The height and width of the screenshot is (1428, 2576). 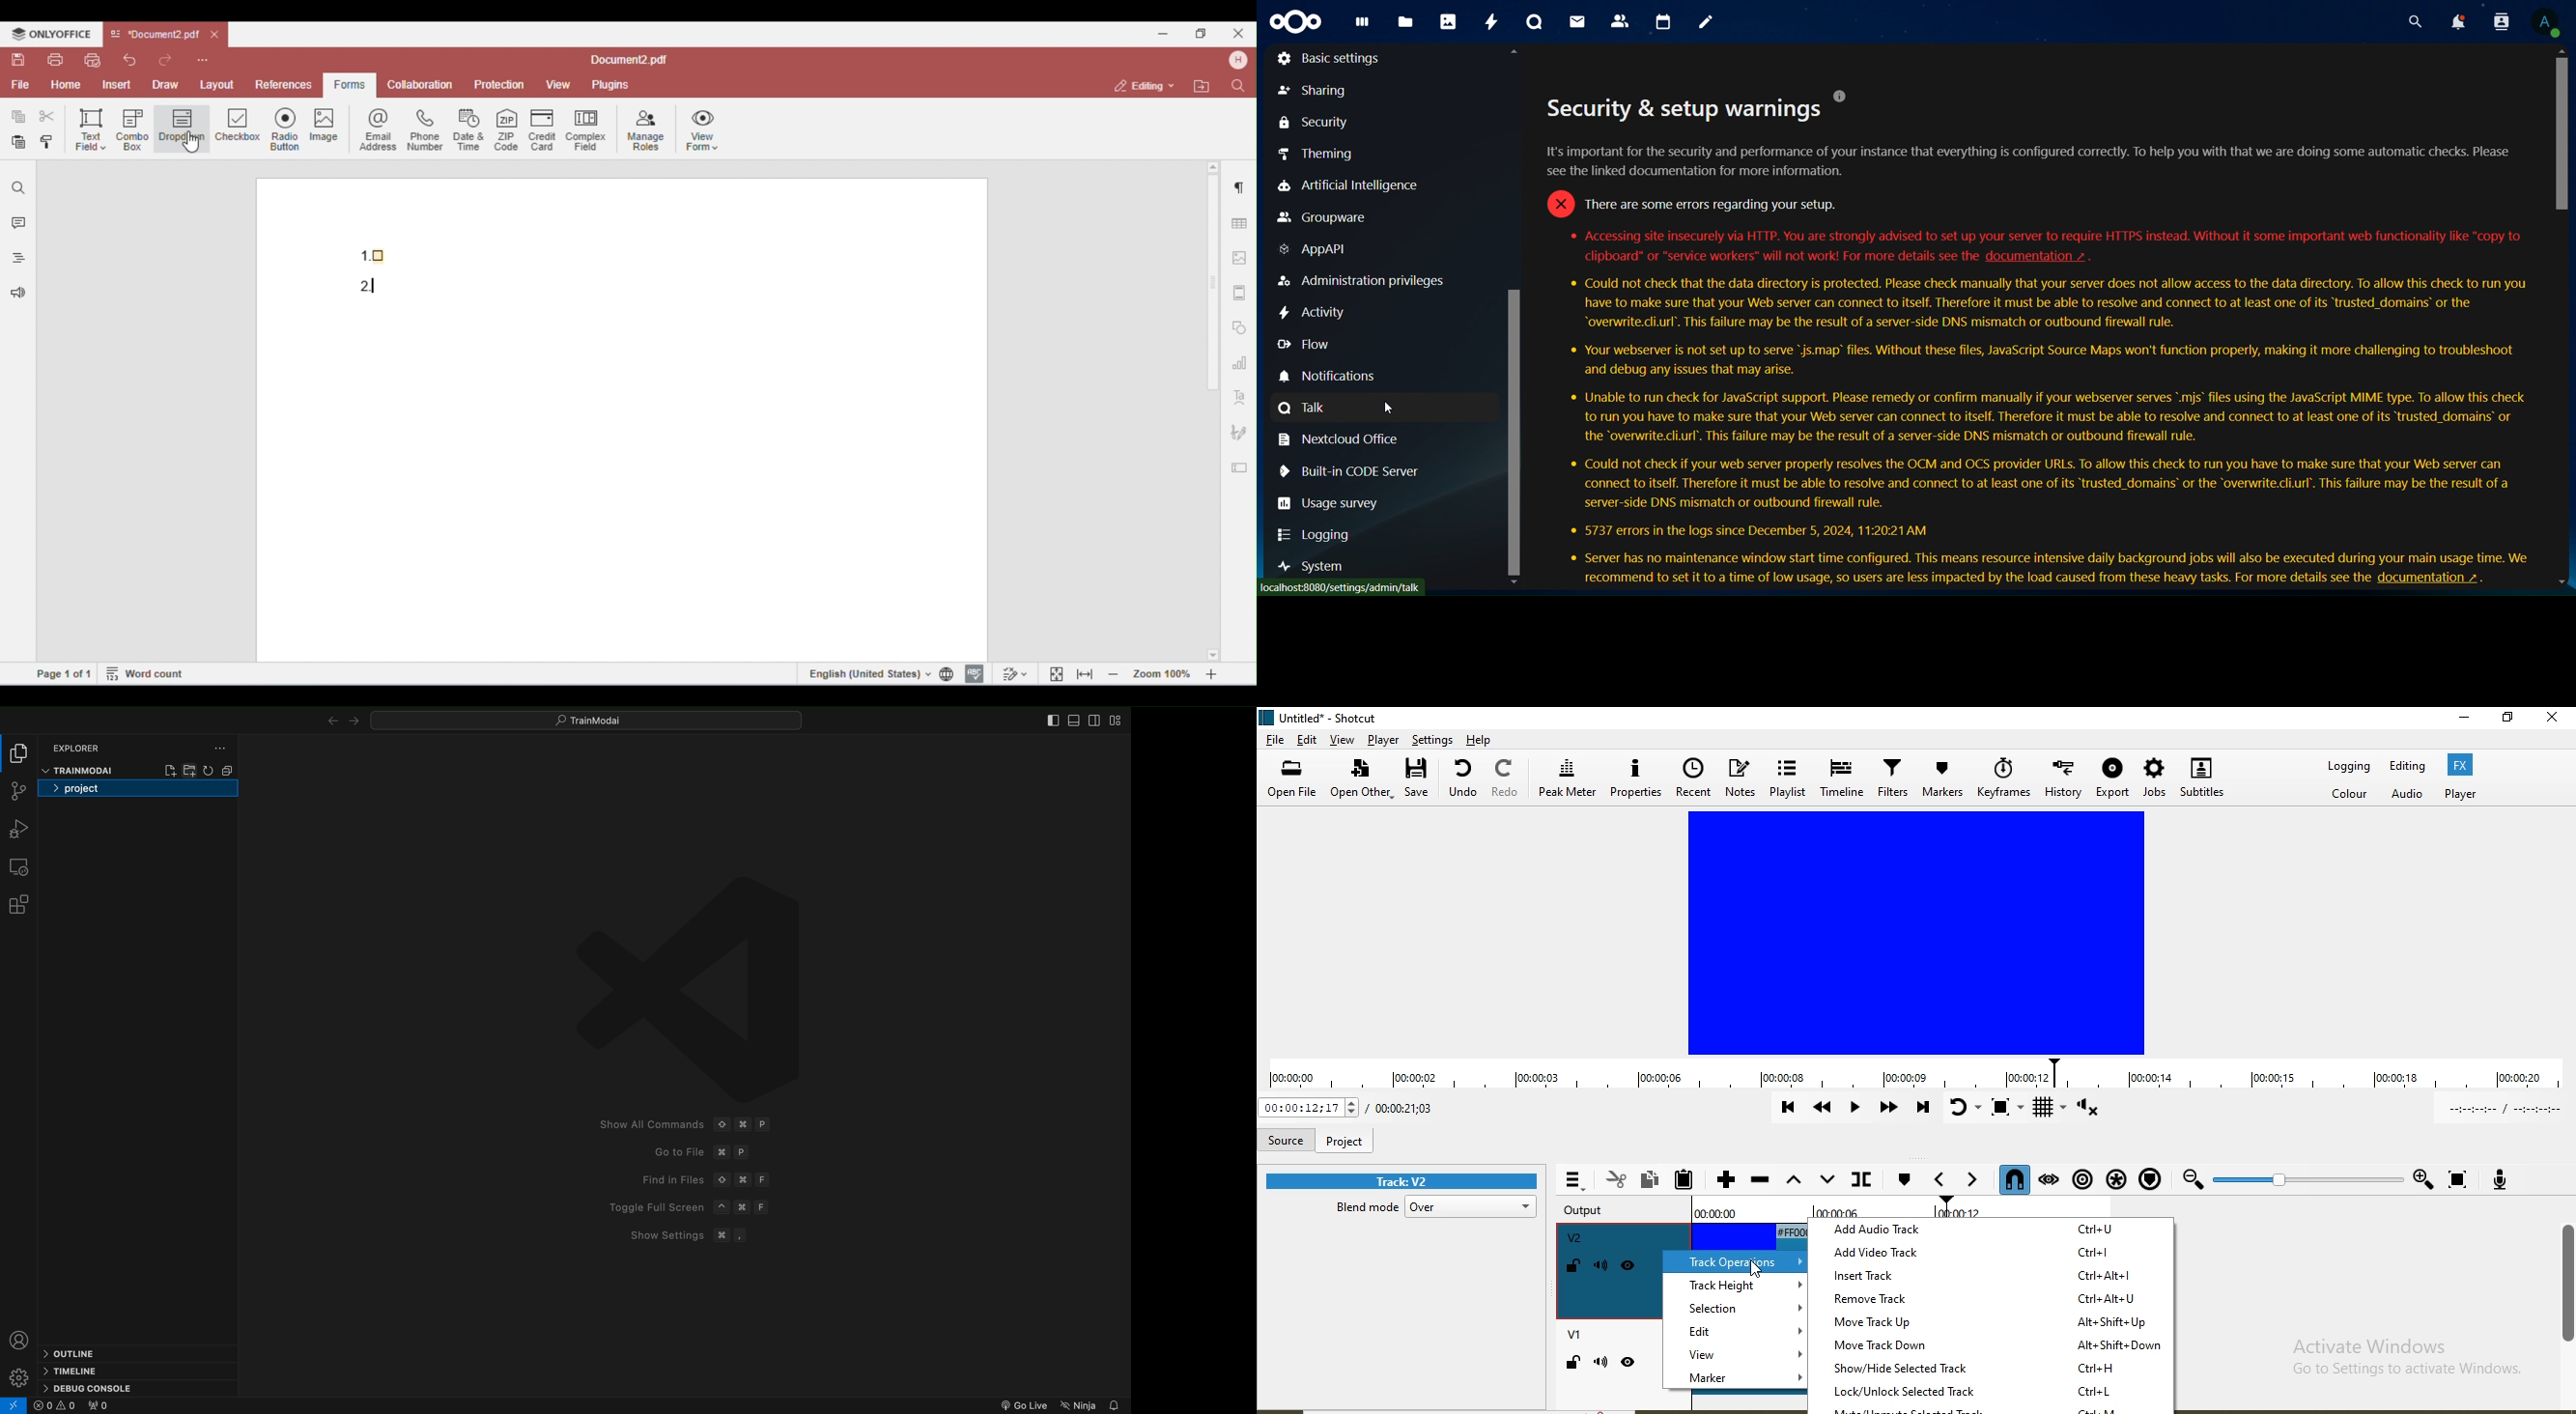 What do you see at coordinates (1740, 778) in the screenshot?
I see `Notes` at bounding box center [1740, 778].